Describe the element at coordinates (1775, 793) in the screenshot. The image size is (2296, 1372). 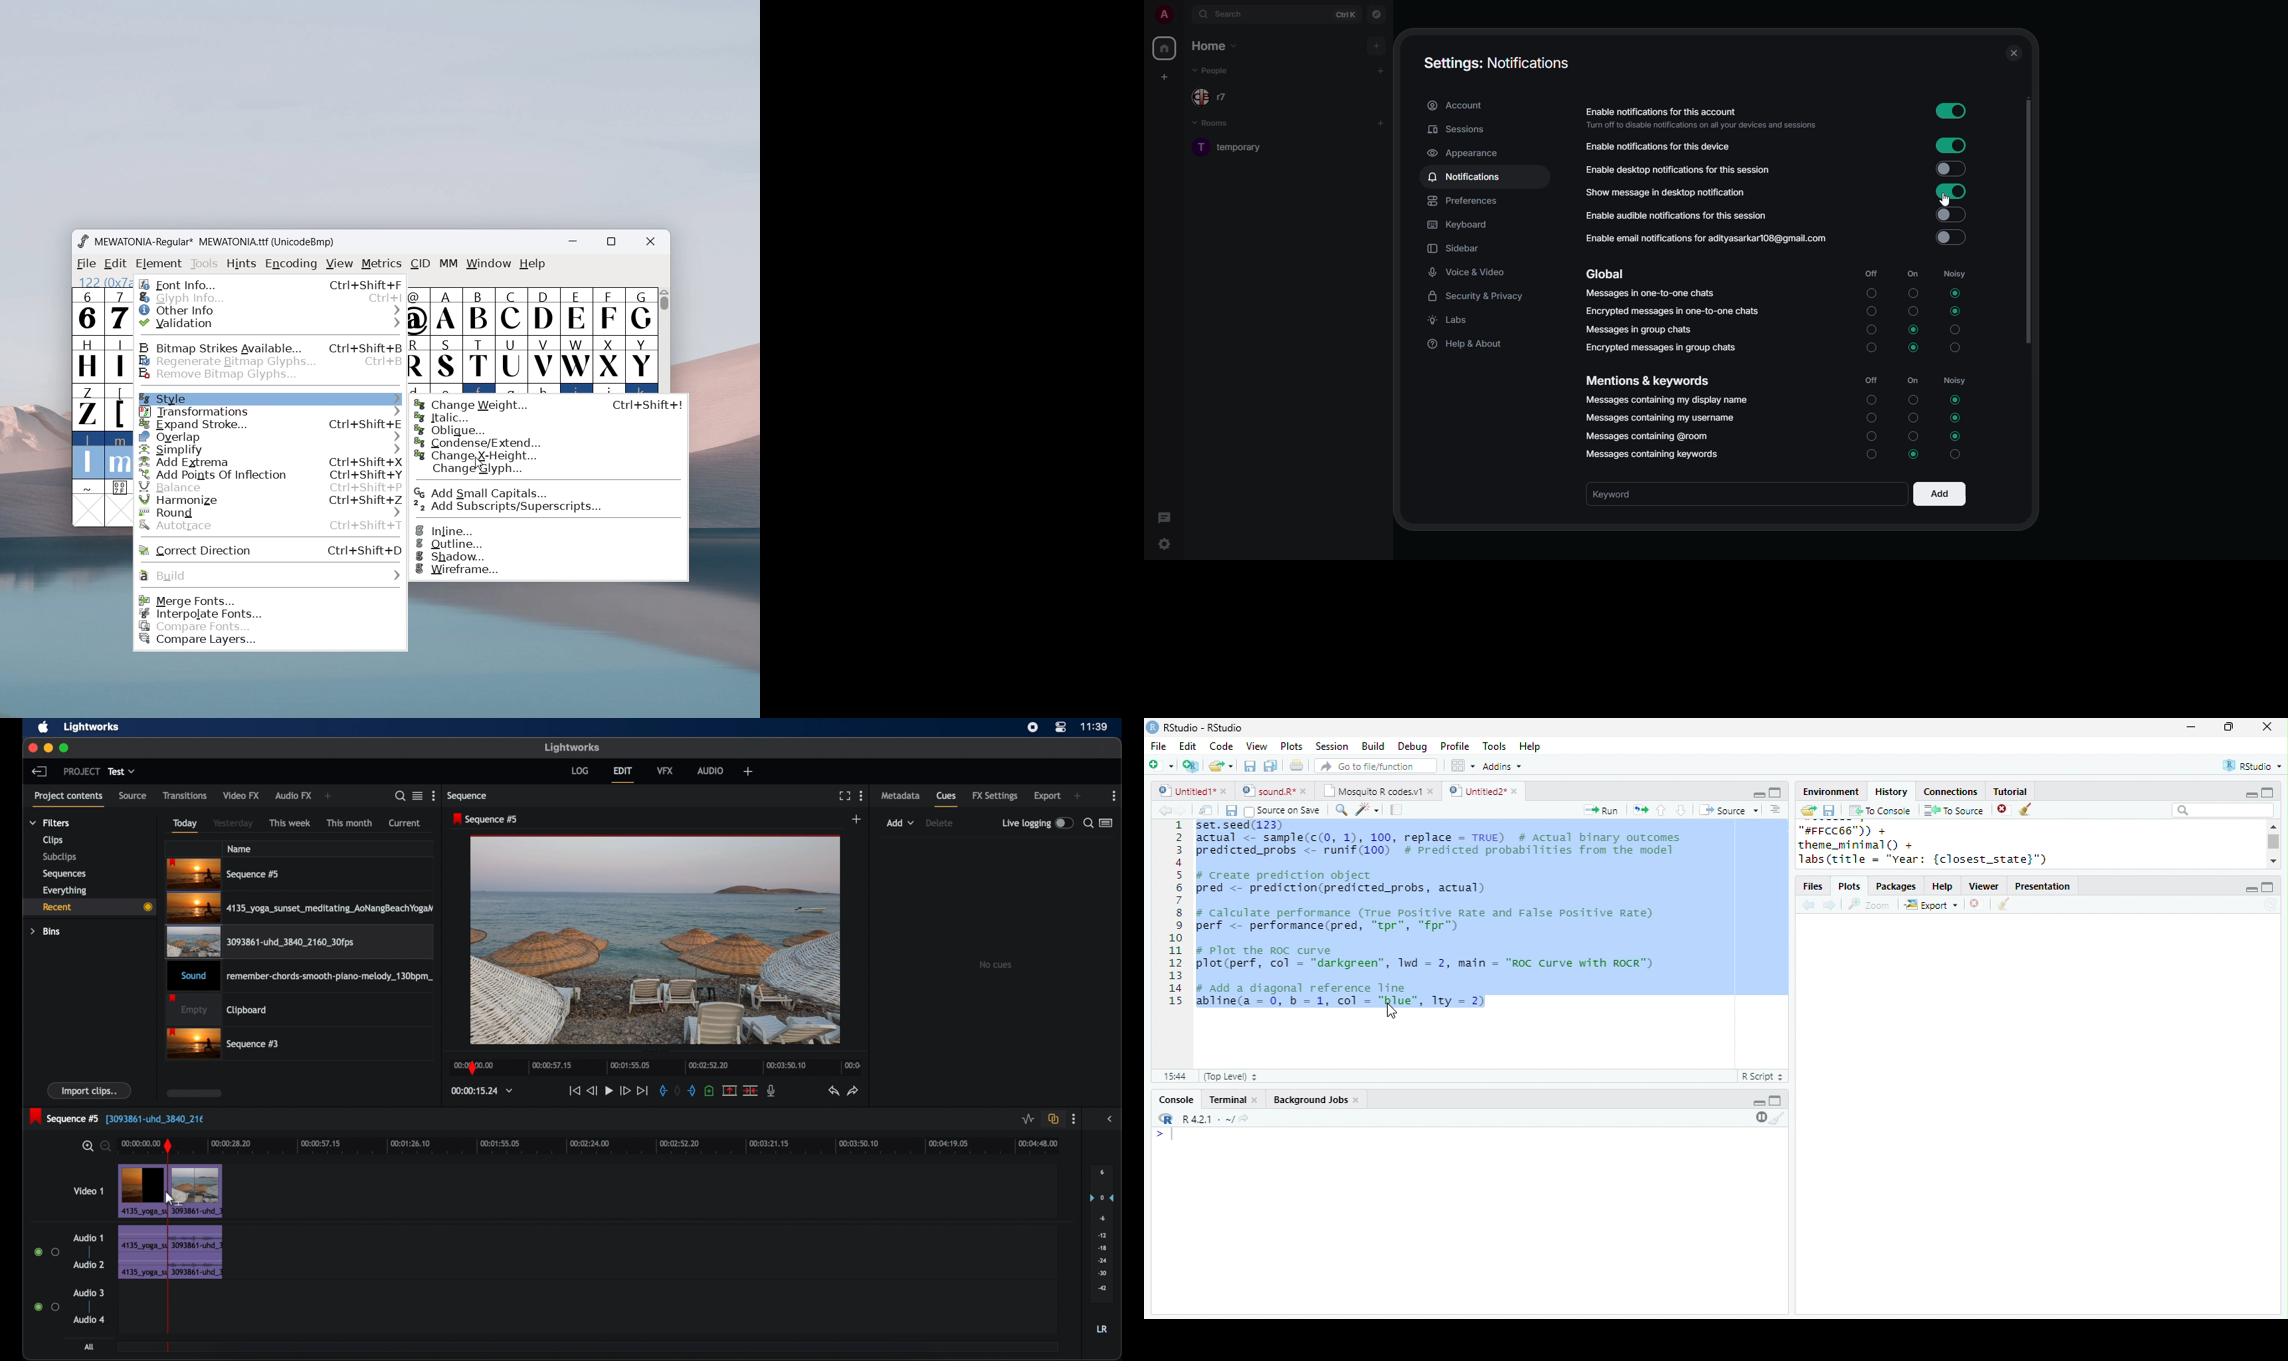
I see `maximize` at that location.